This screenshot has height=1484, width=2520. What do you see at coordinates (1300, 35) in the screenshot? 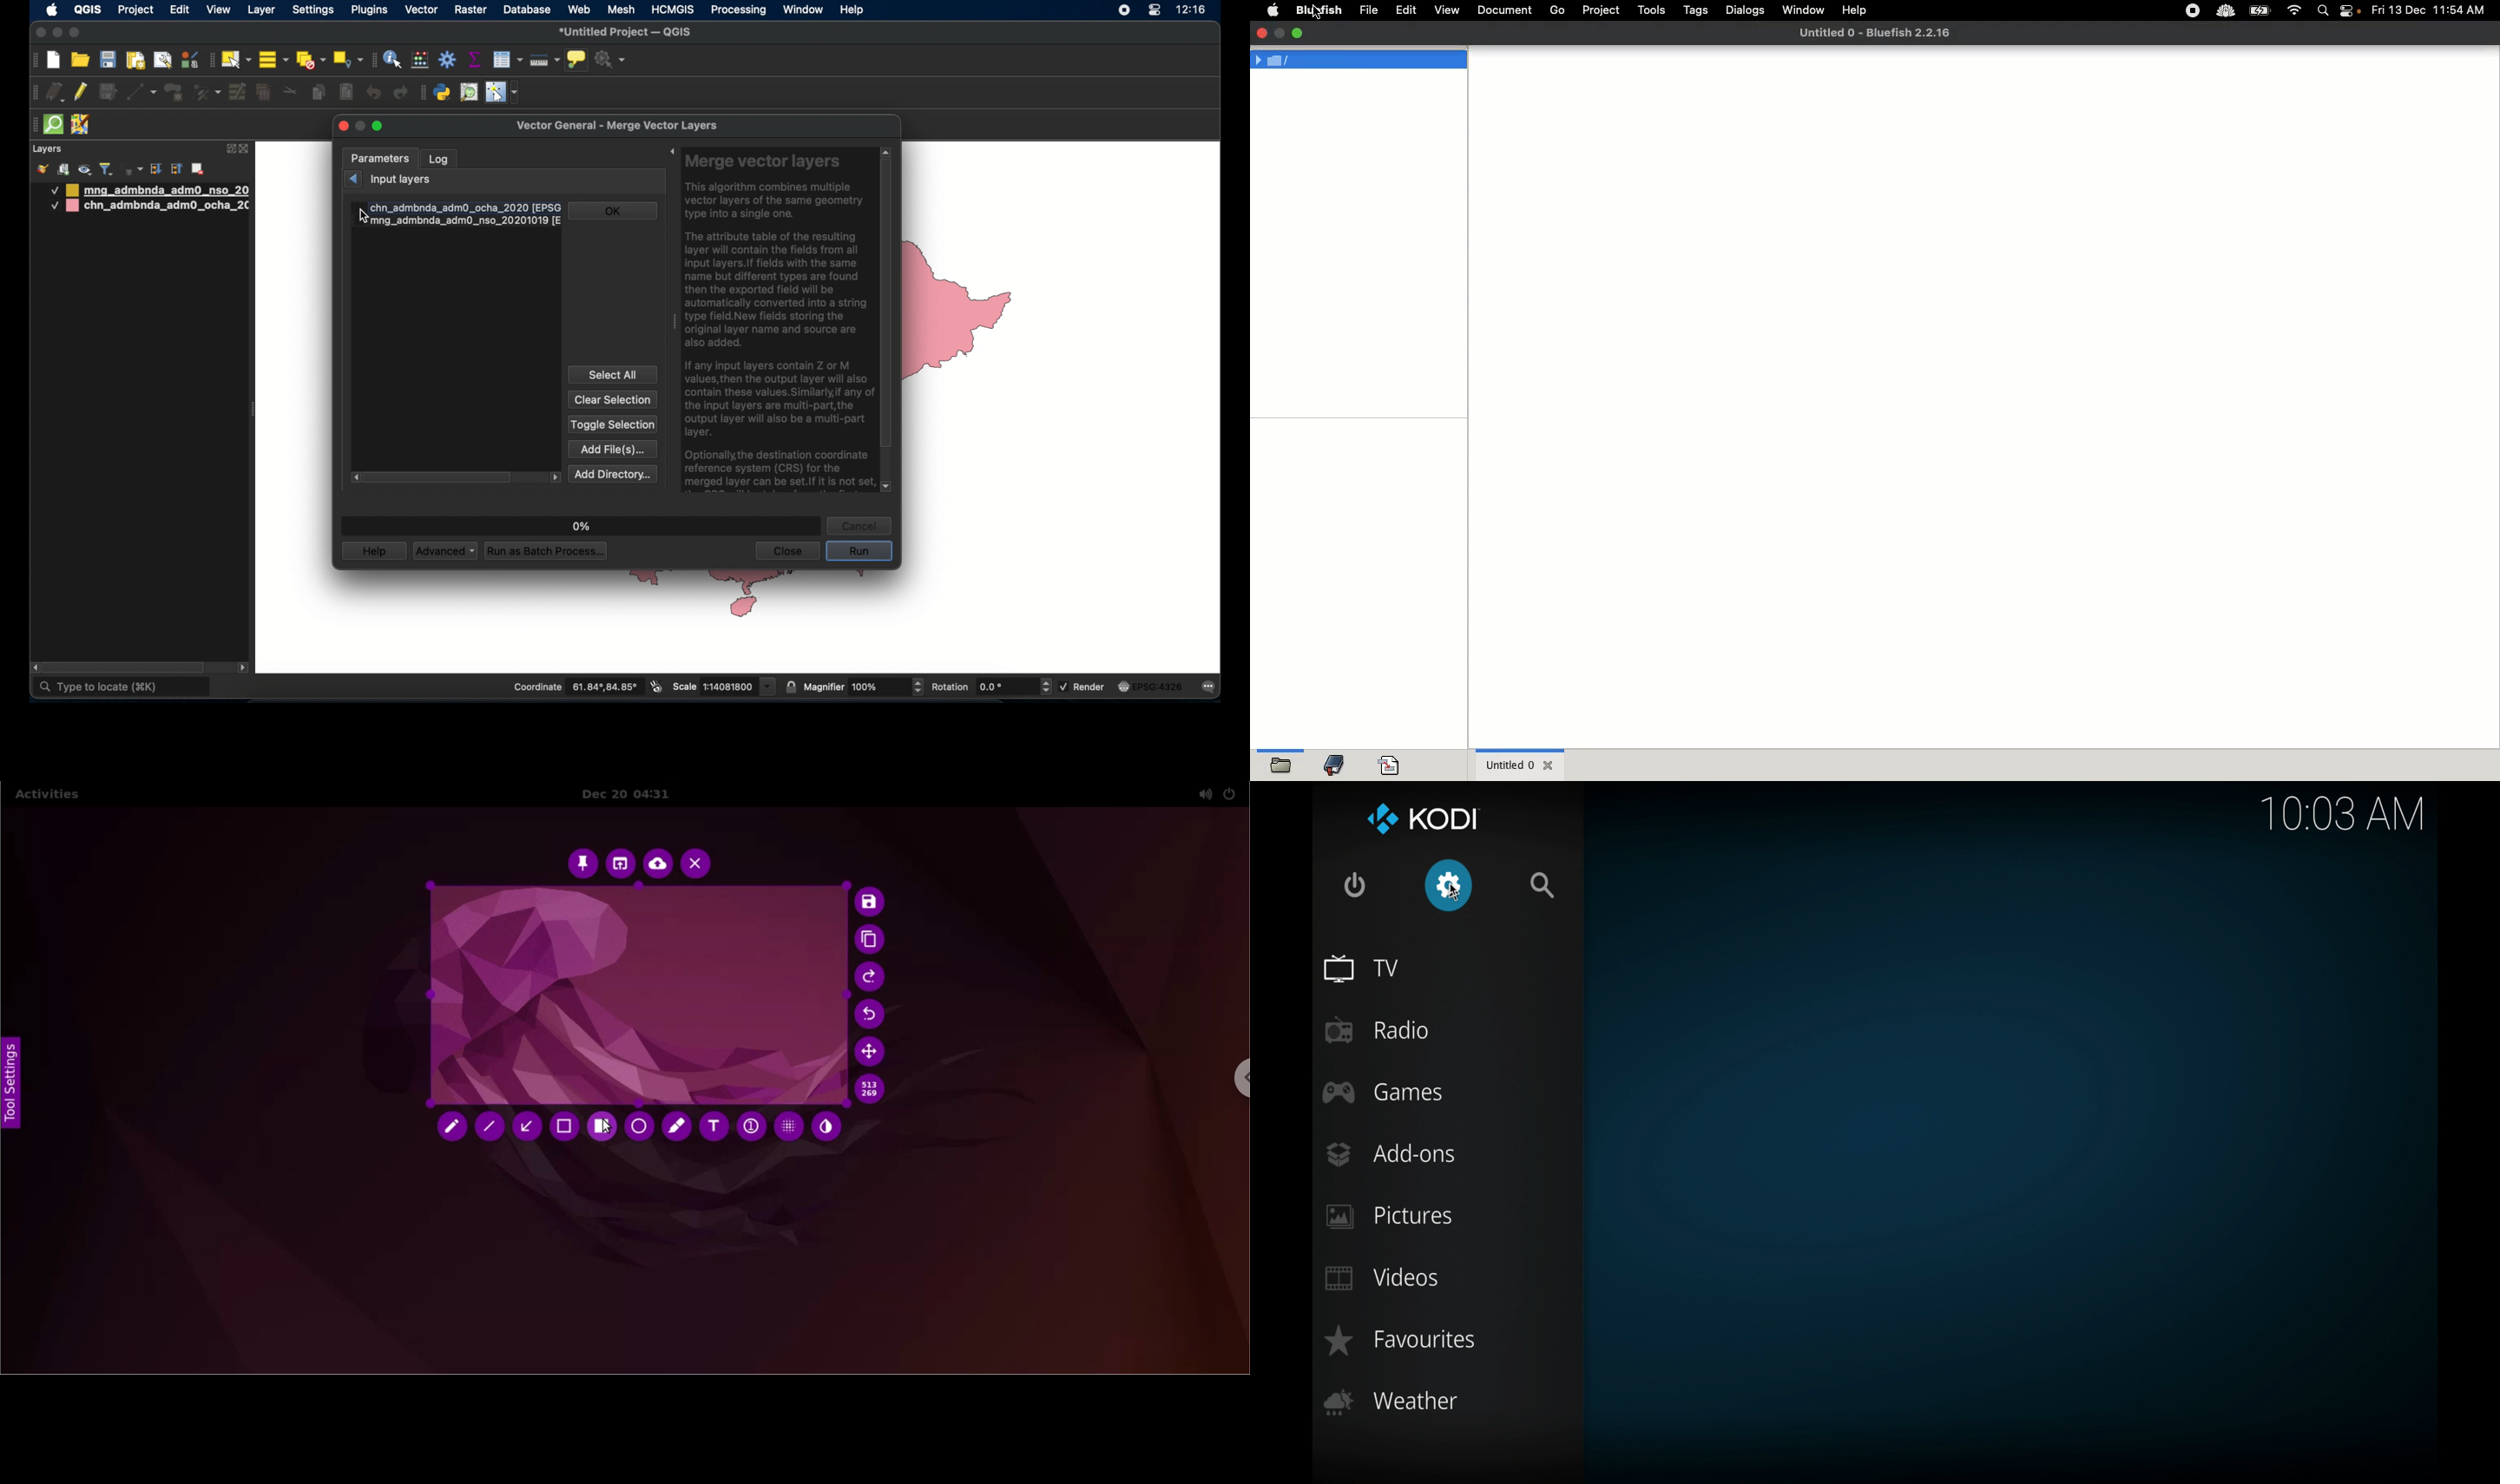
I see `Maximize` at bounding box center [1300, 35].